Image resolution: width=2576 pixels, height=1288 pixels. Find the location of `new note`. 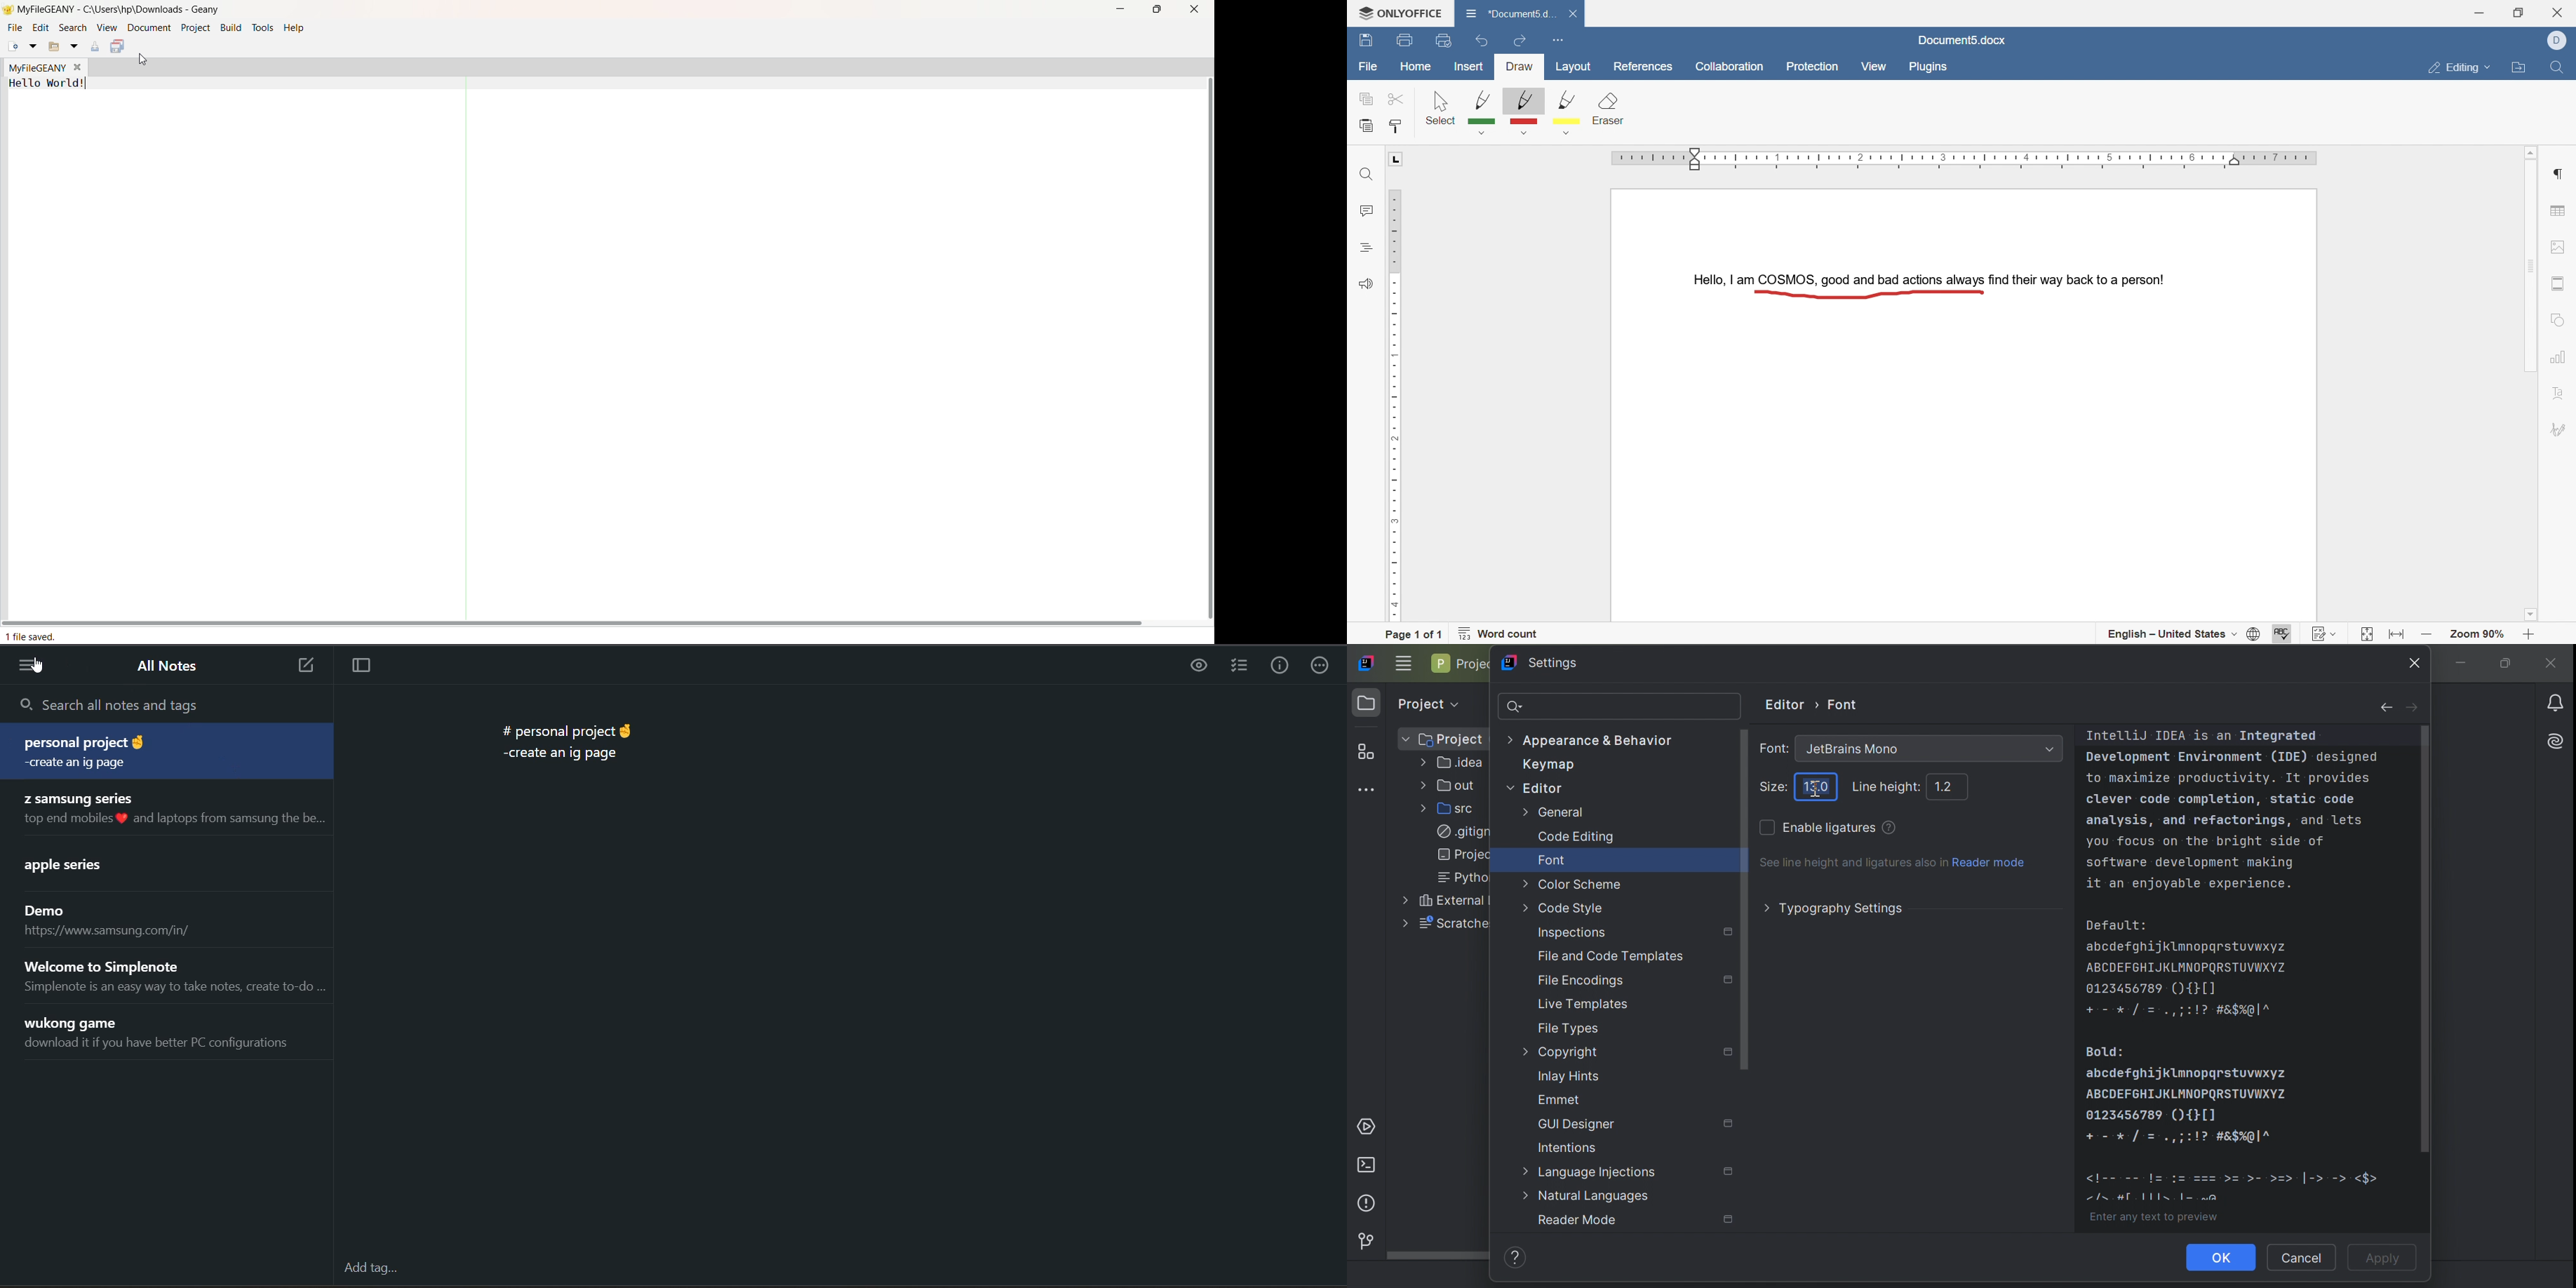

new note is located at coordinates (303, 666).